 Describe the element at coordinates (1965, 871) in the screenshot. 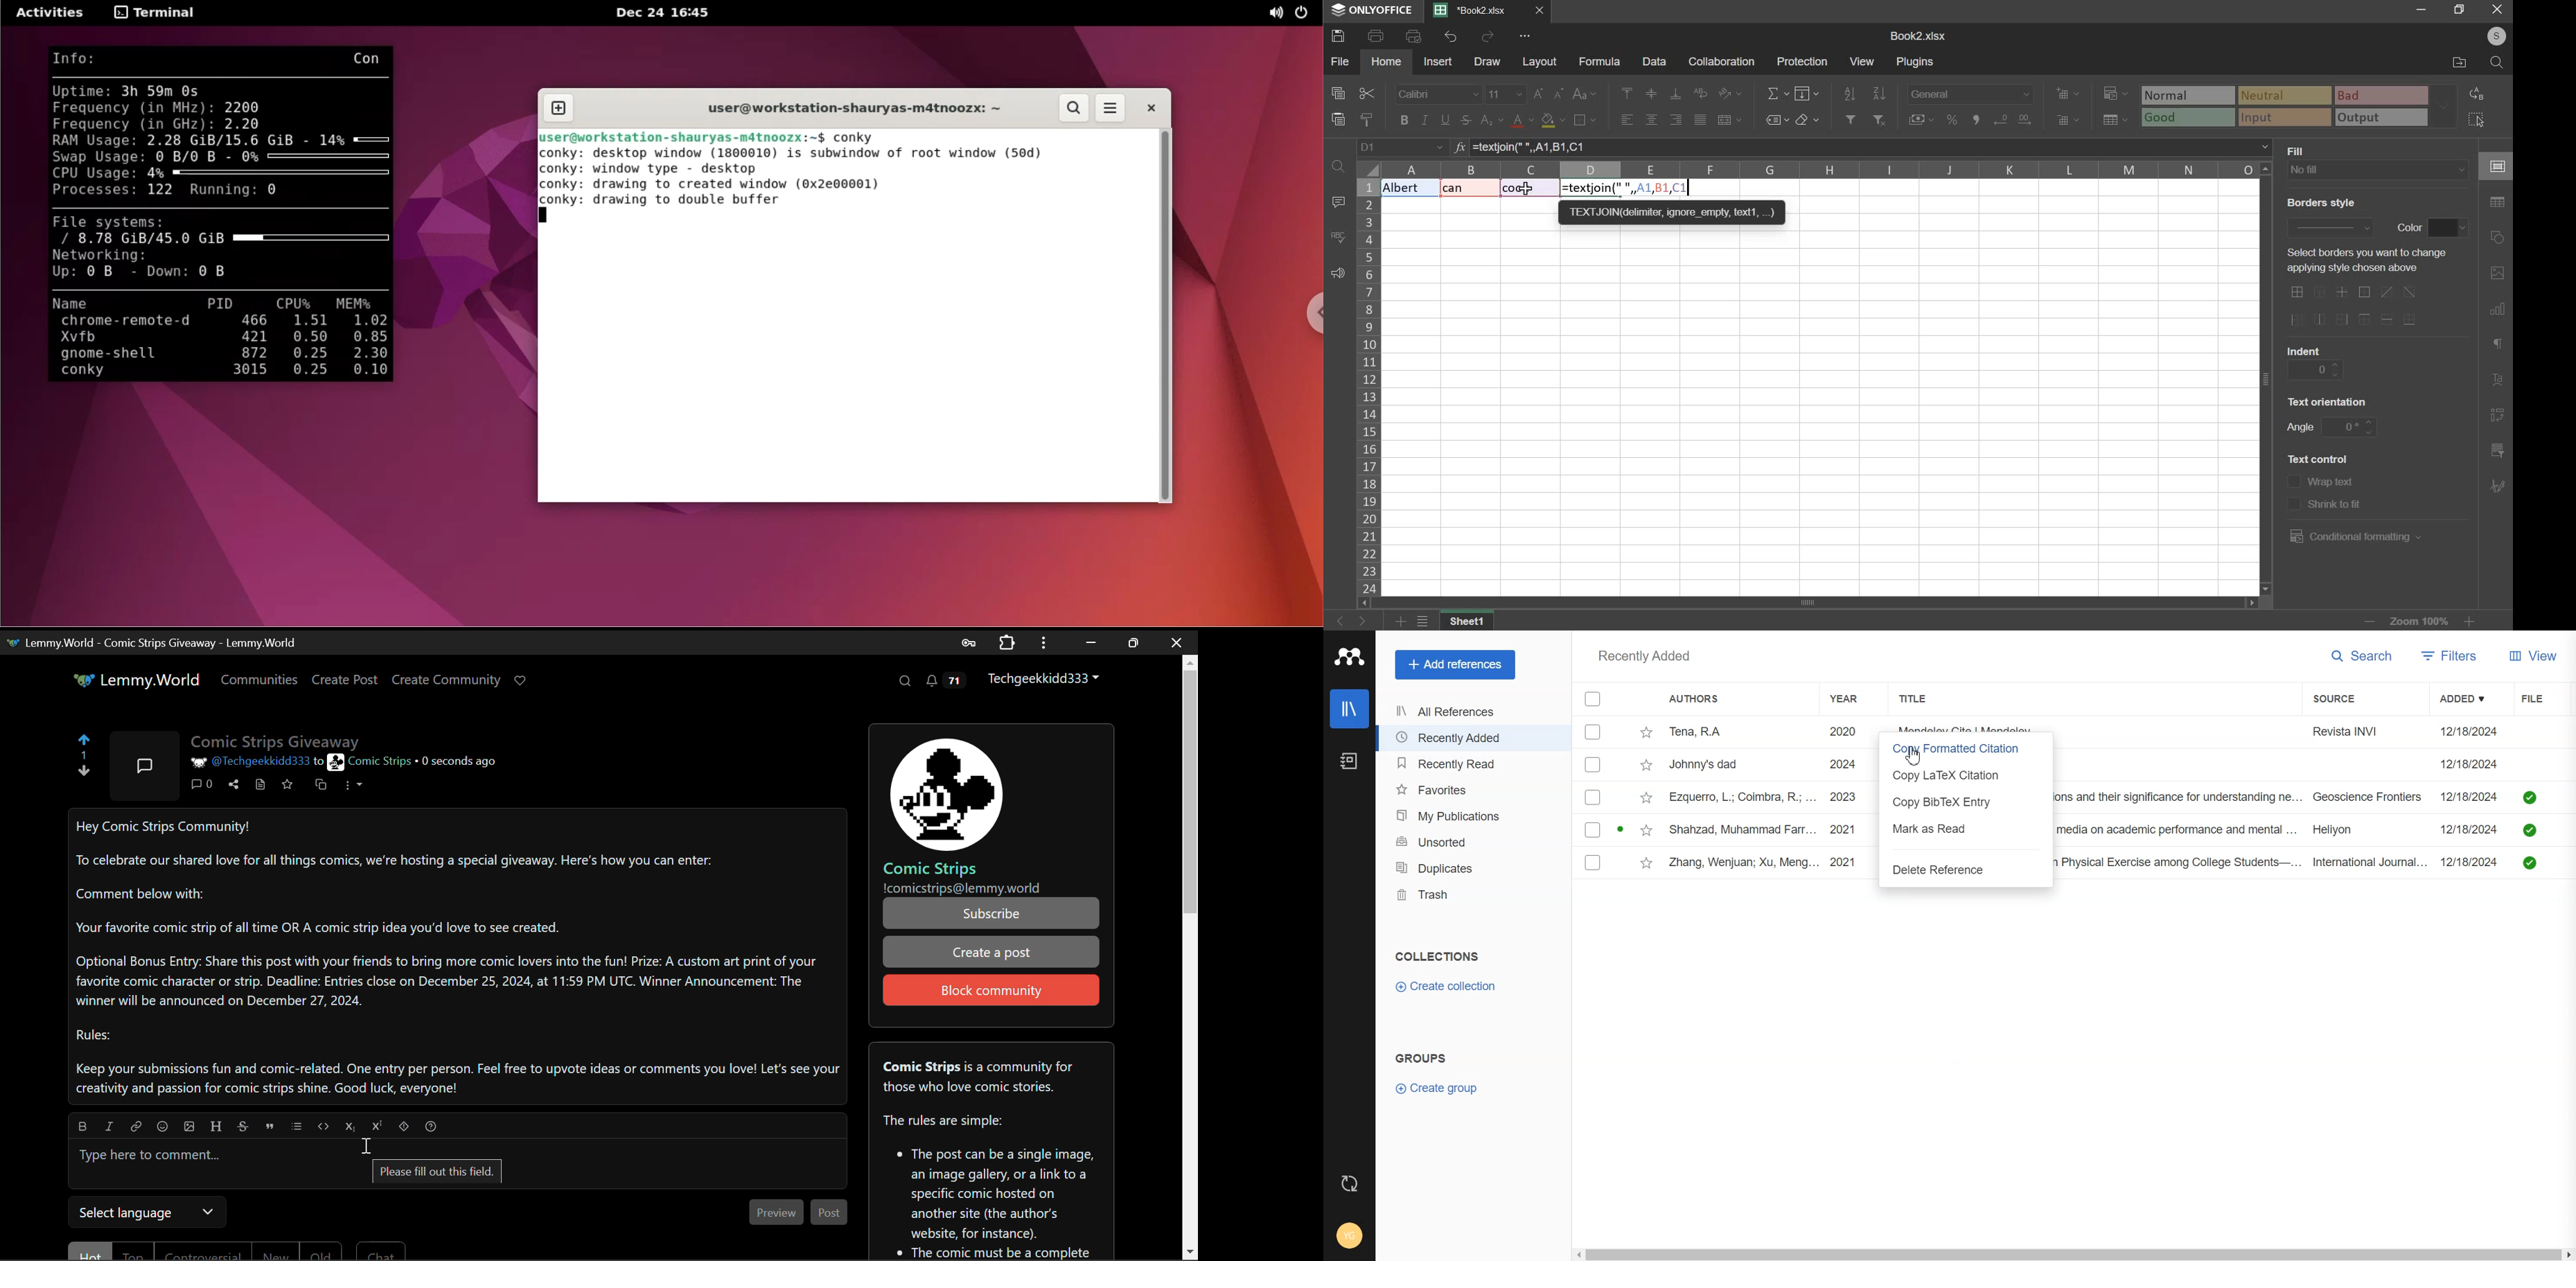

I see `Delete Reference` at that location.